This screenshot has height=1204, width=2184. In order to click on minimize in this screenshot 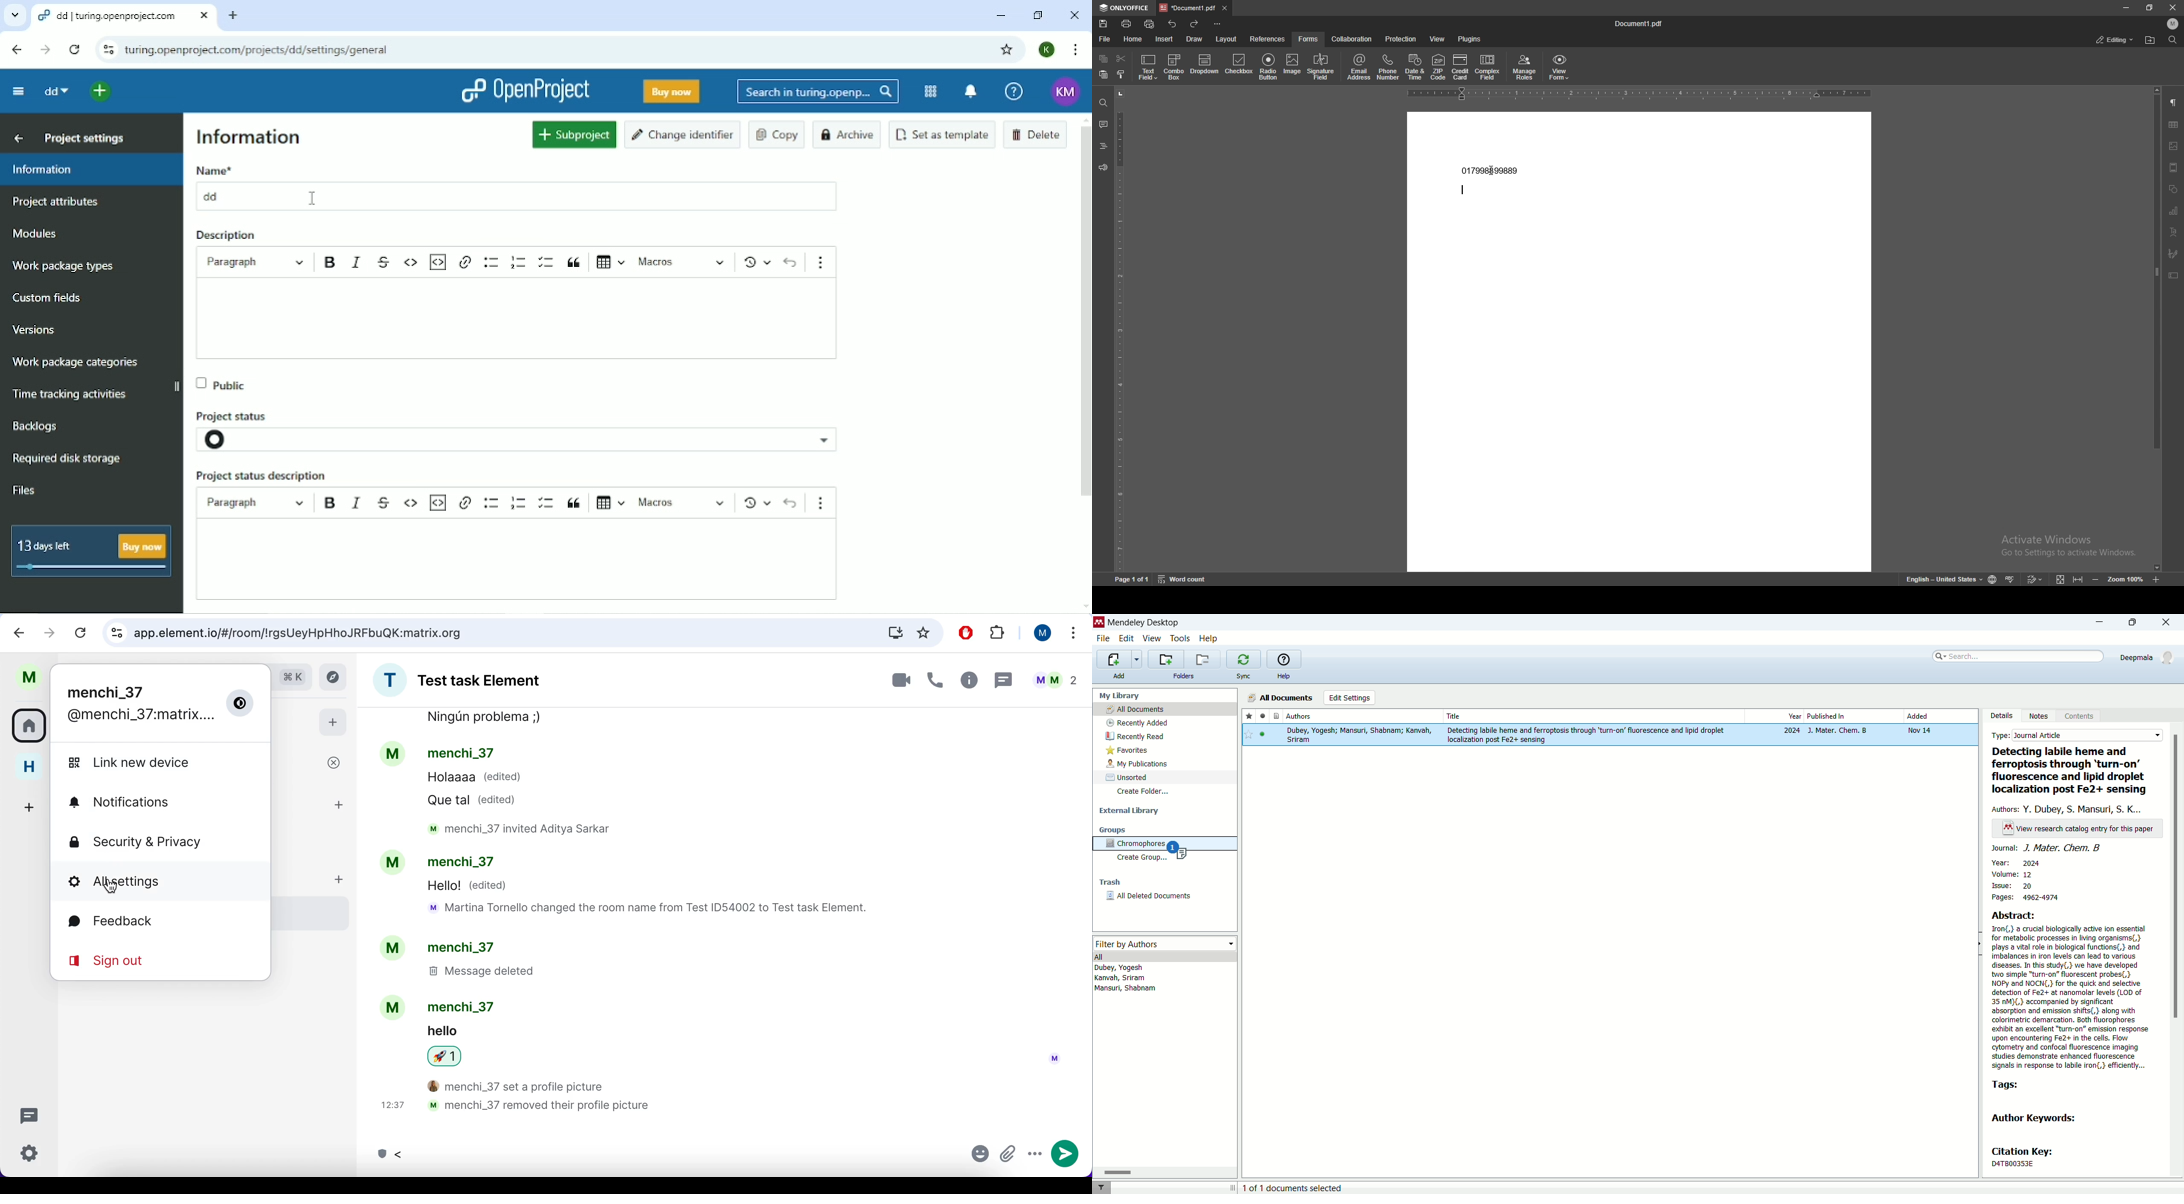, I will do `click(2096, 623)`.